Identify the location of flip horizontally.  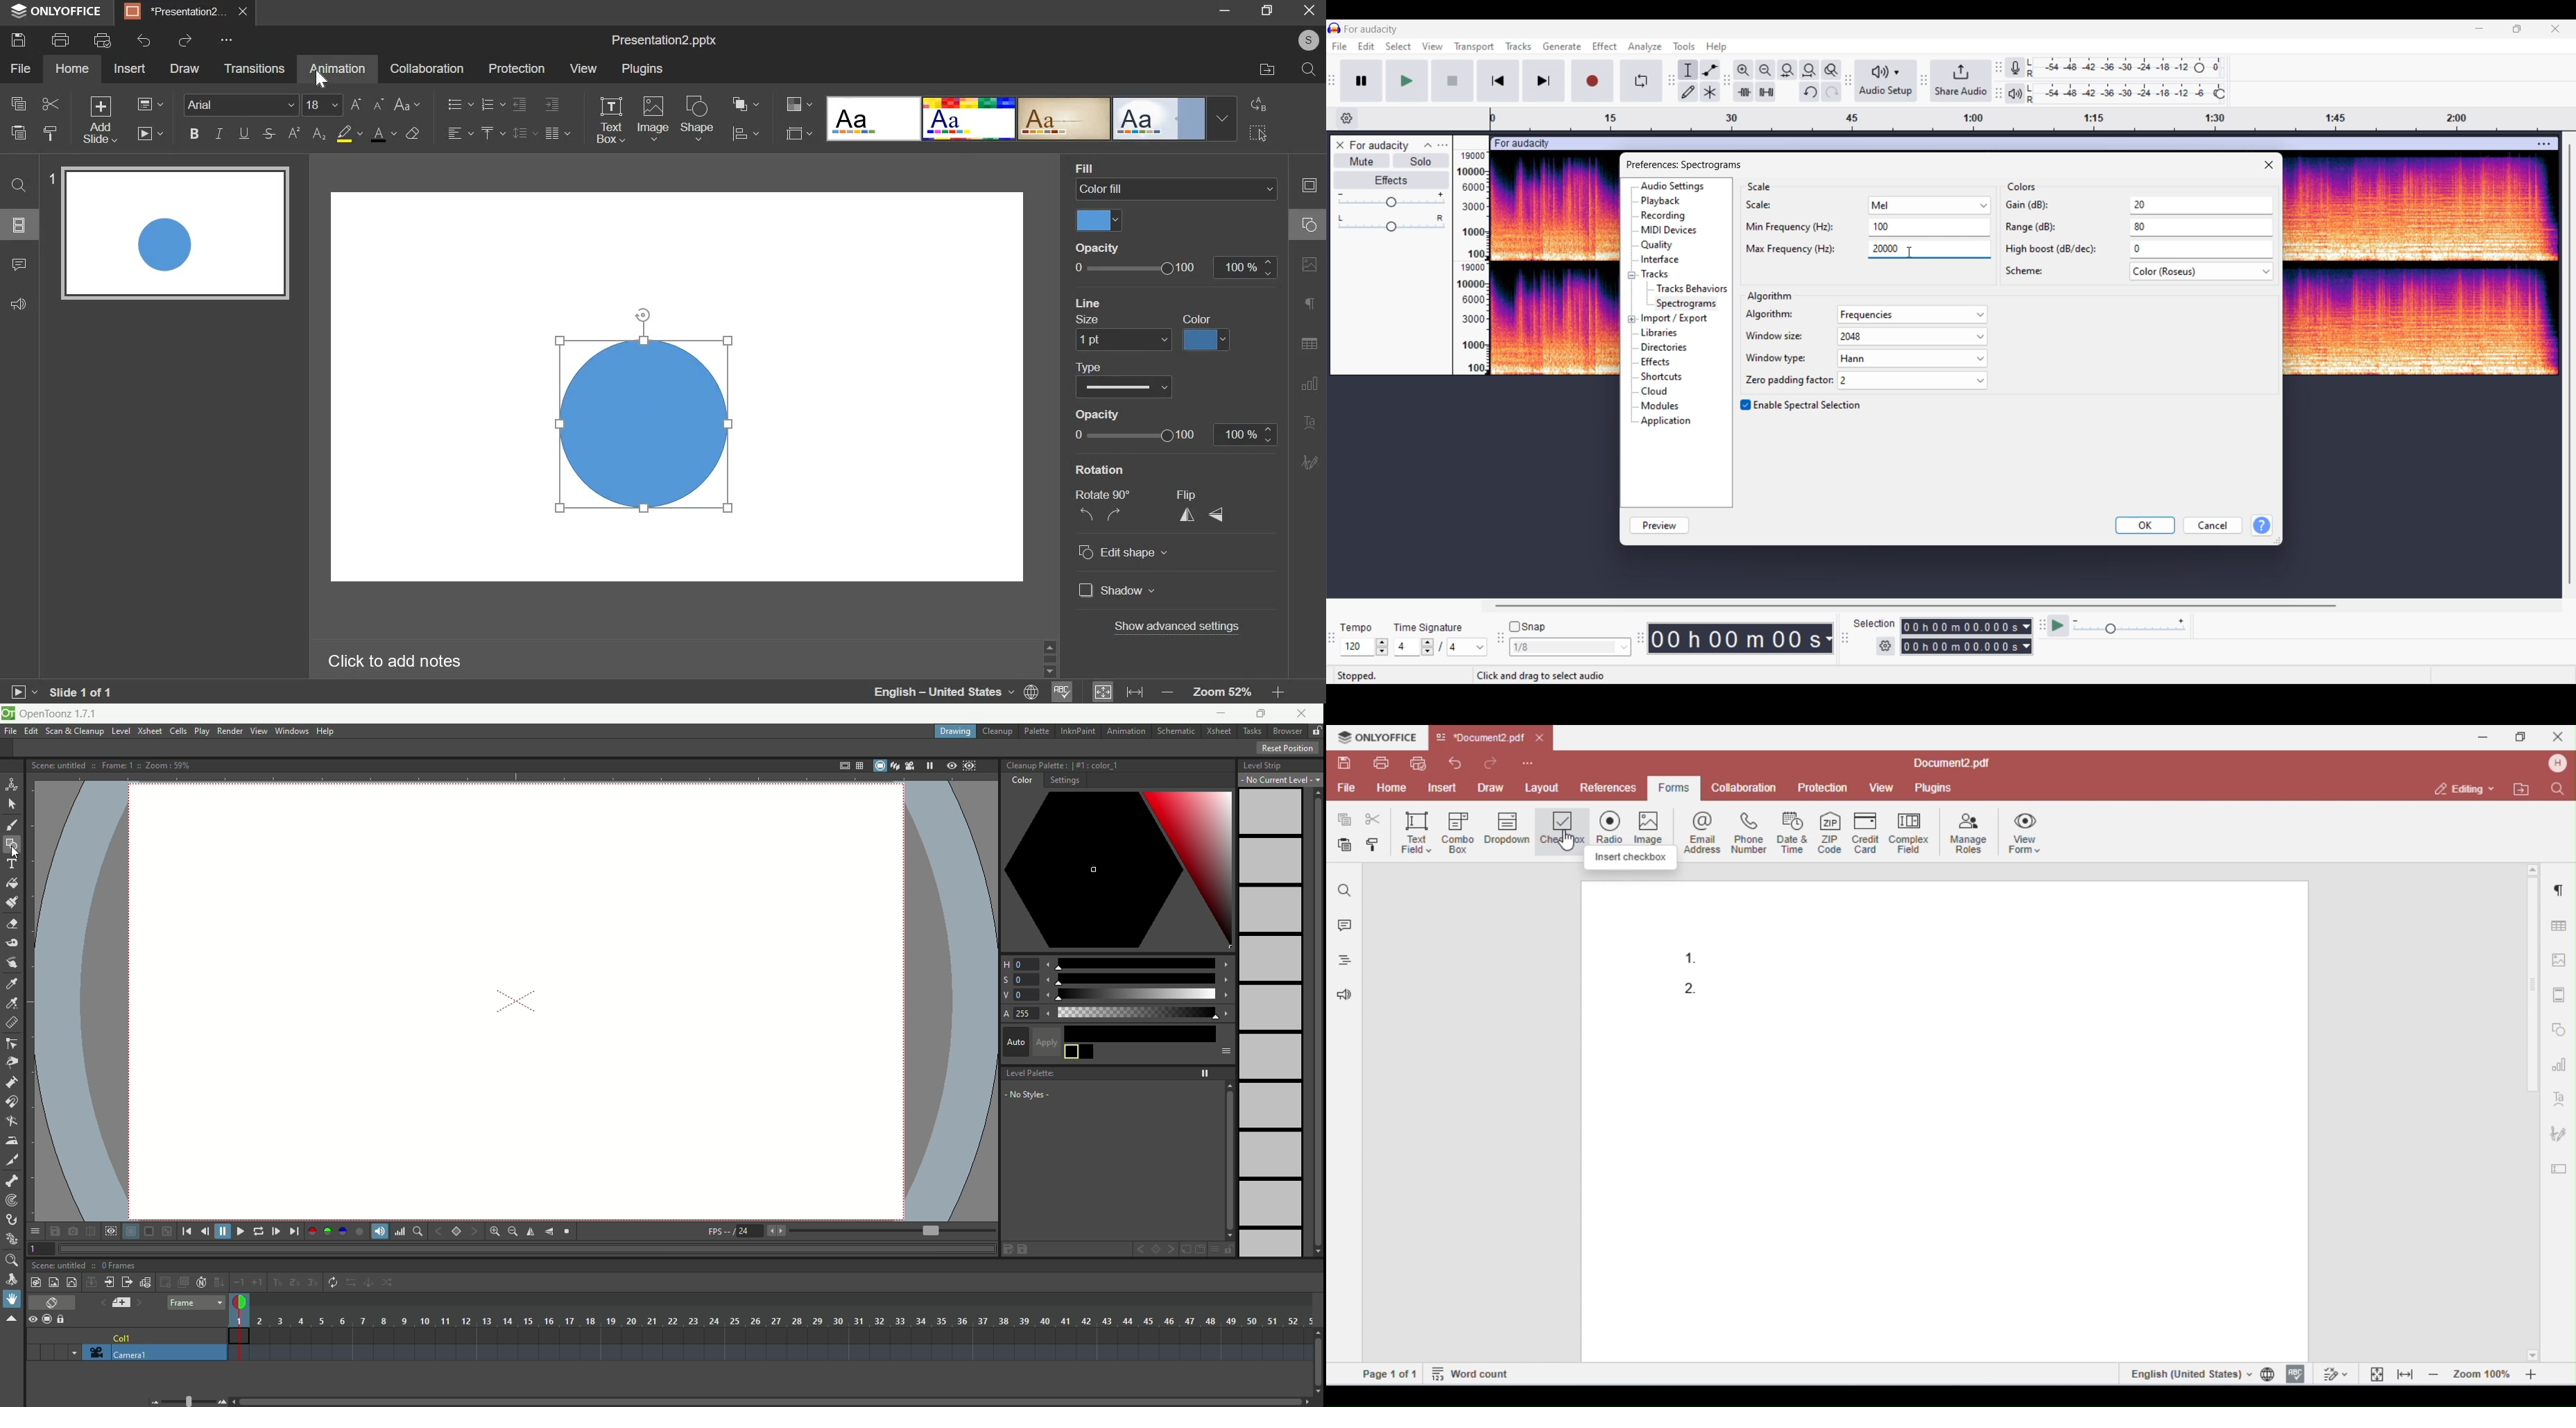
(531, 1232).